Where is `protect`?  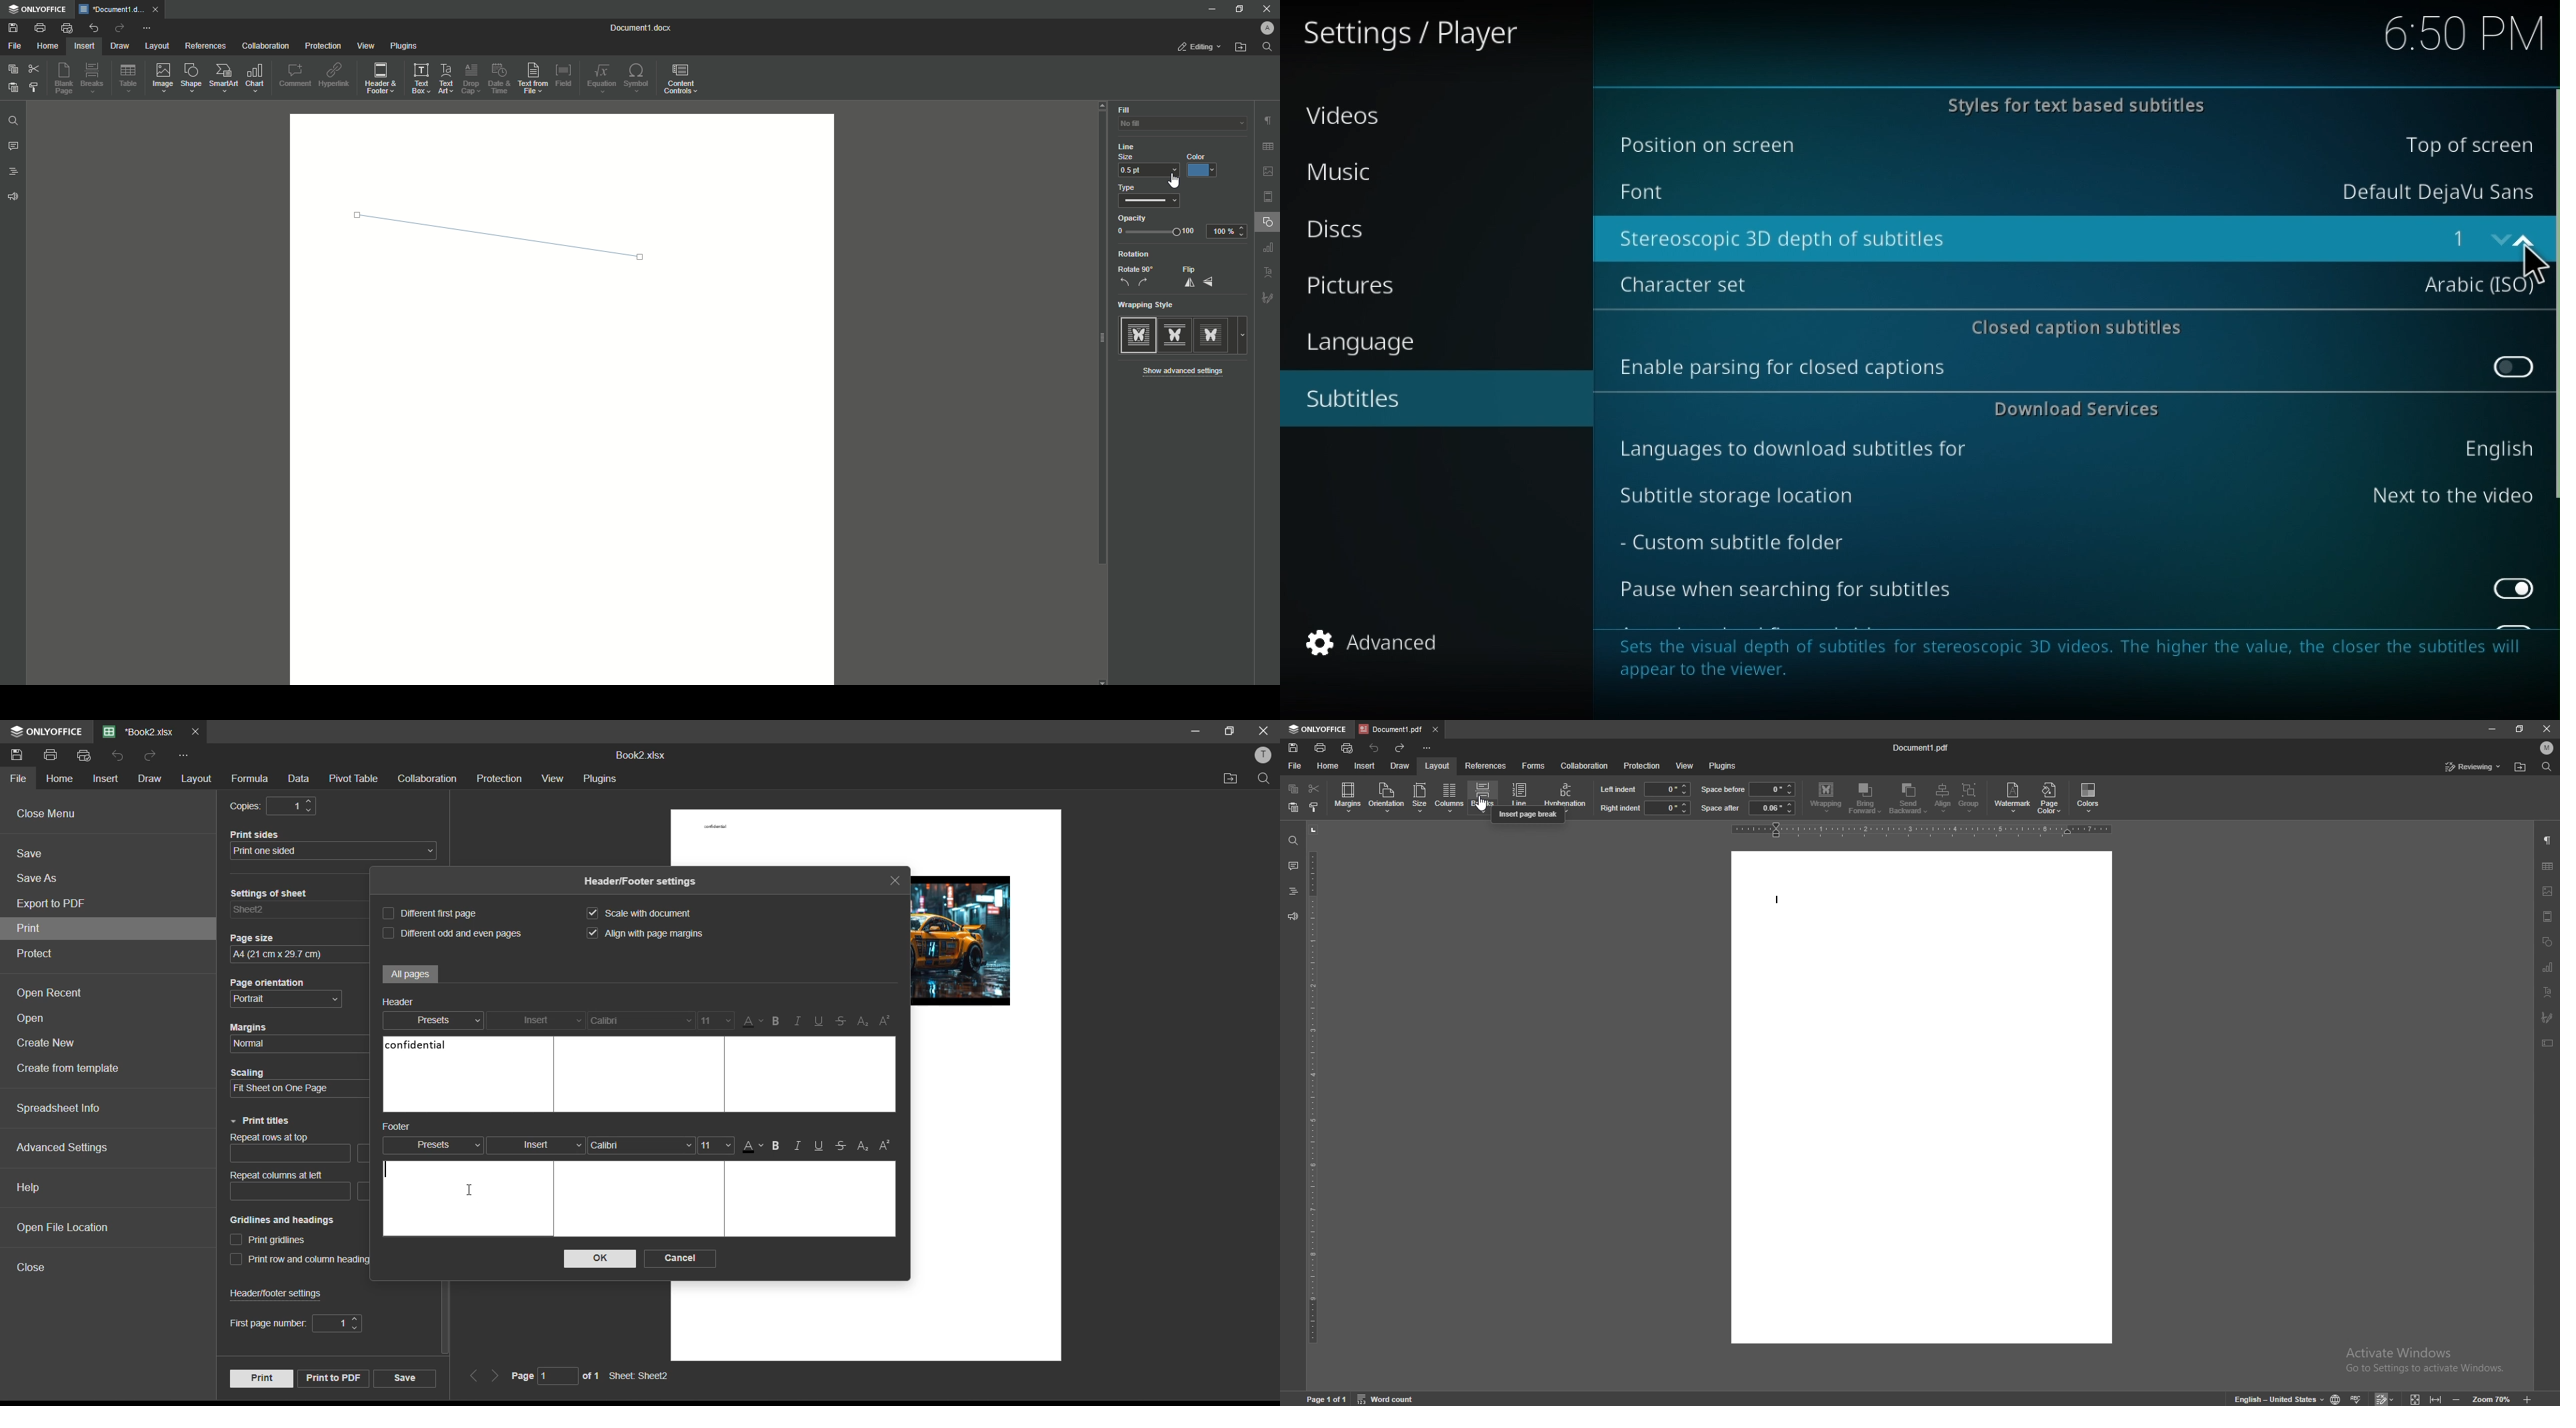
protect is located at coordinates (39, 955).